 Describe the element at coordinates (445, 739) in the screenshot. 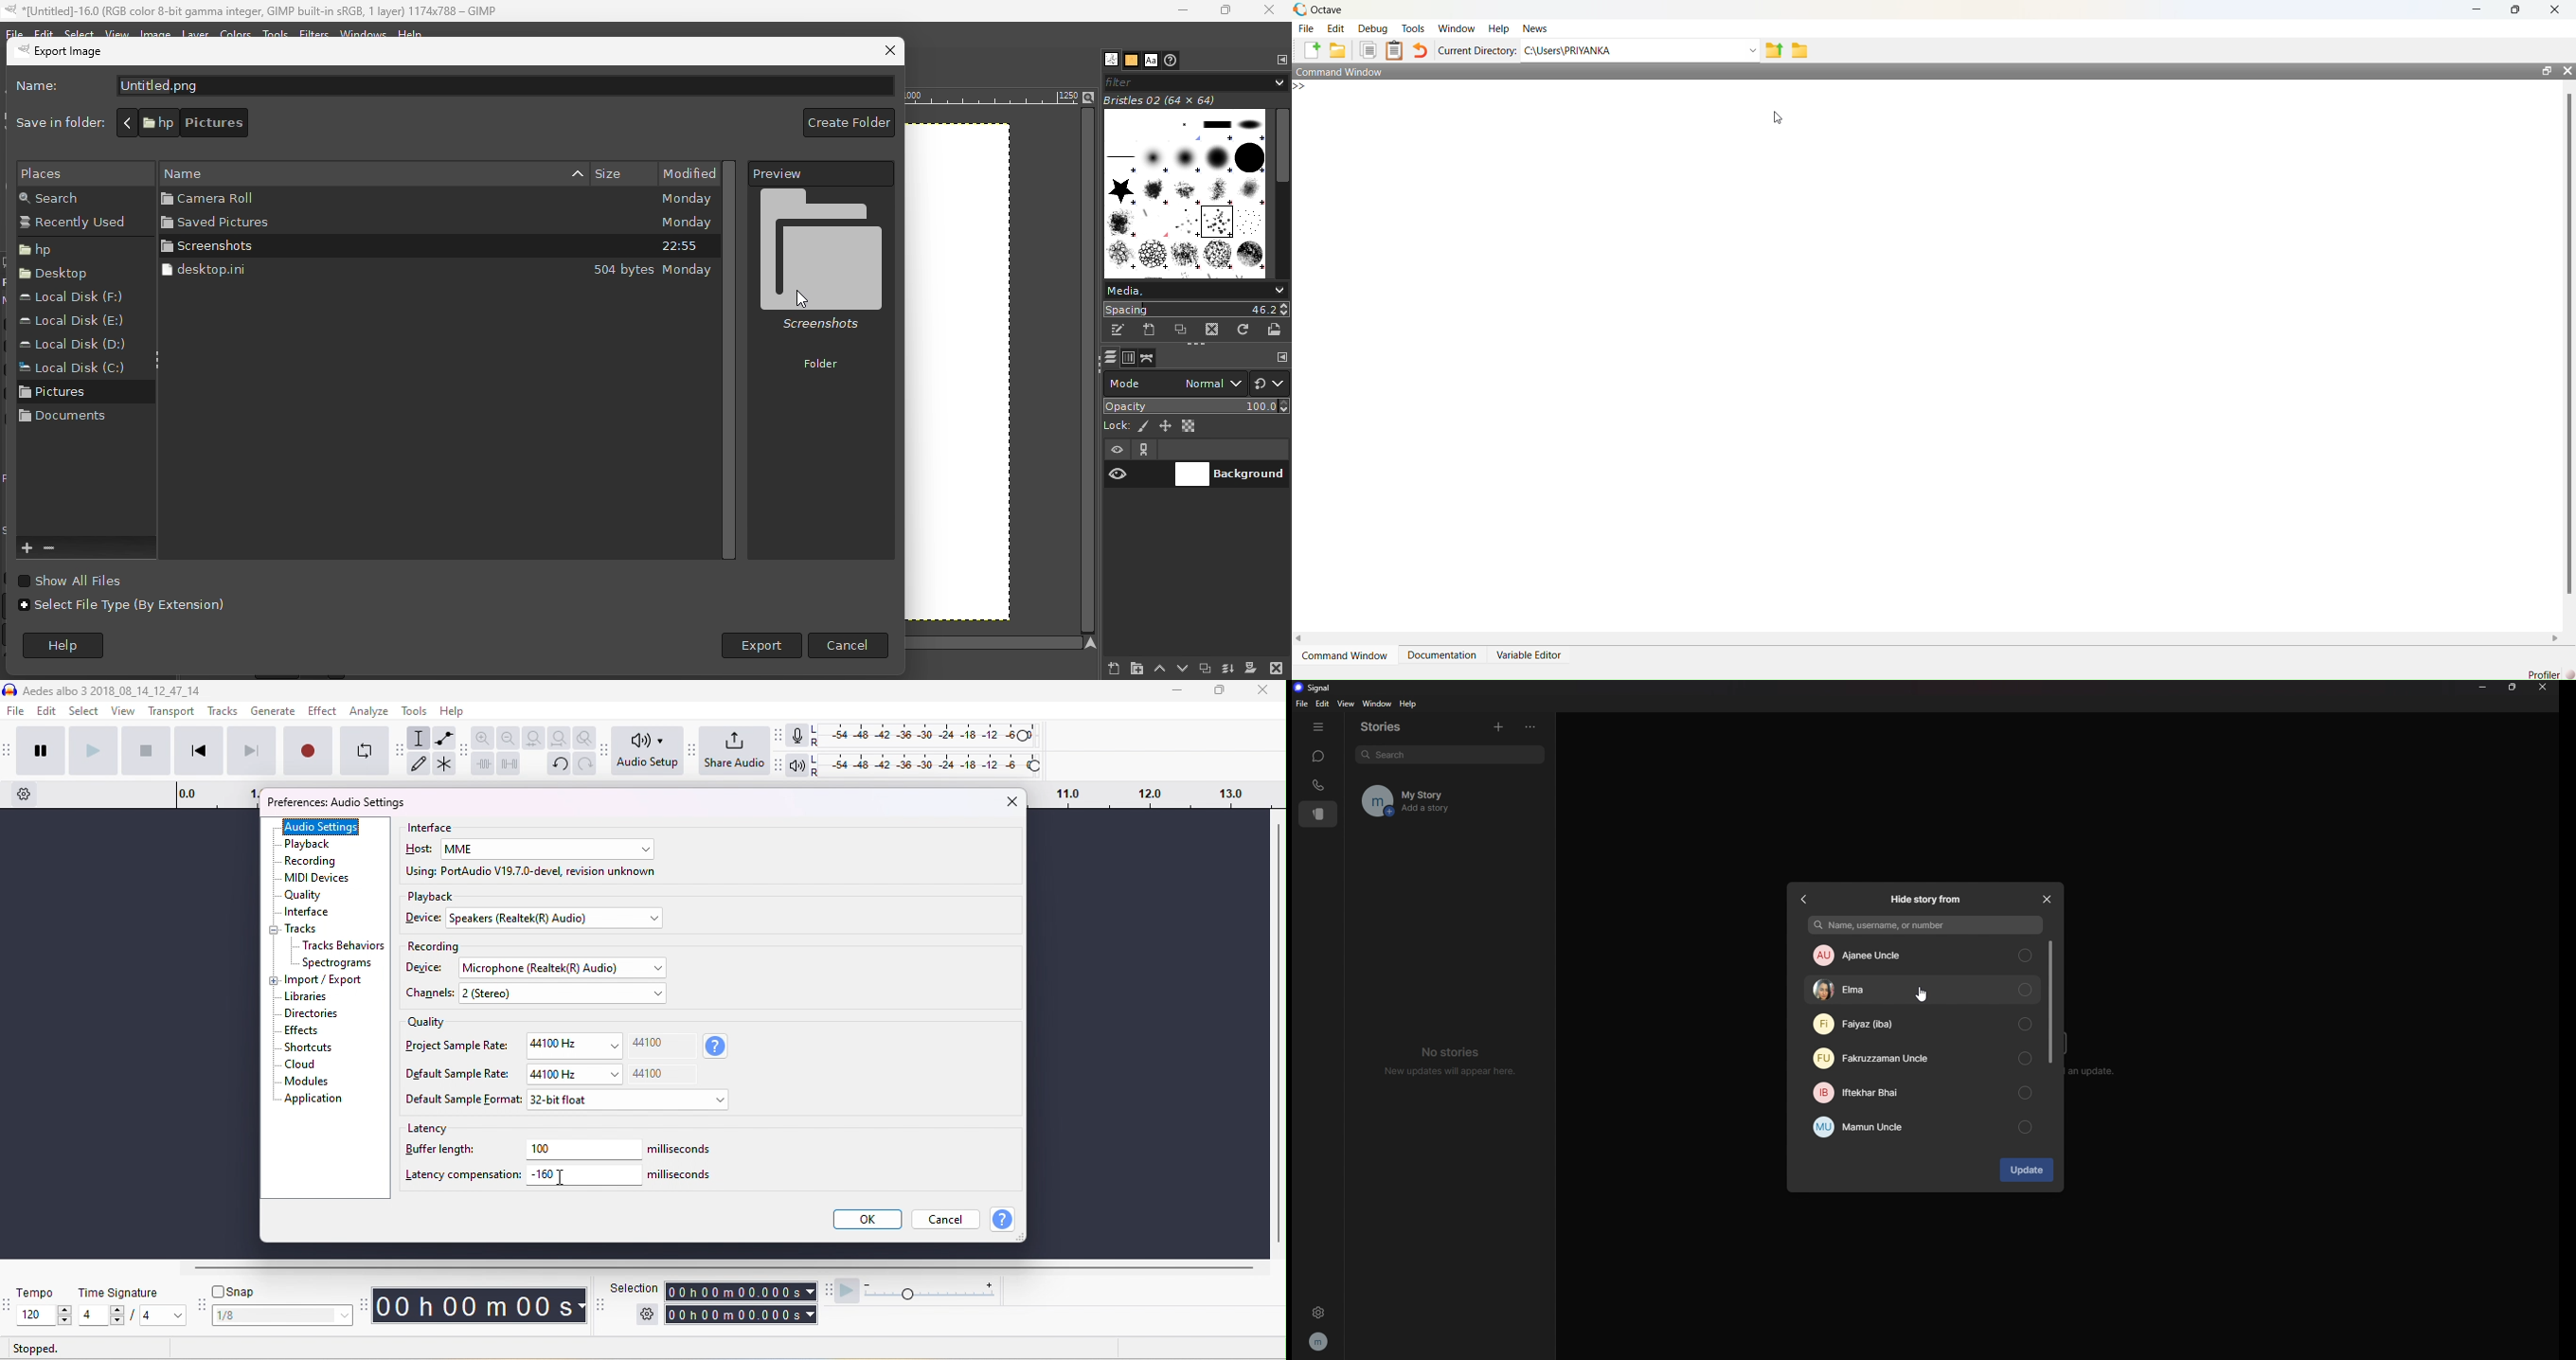

I see `envelop tool` at that location.